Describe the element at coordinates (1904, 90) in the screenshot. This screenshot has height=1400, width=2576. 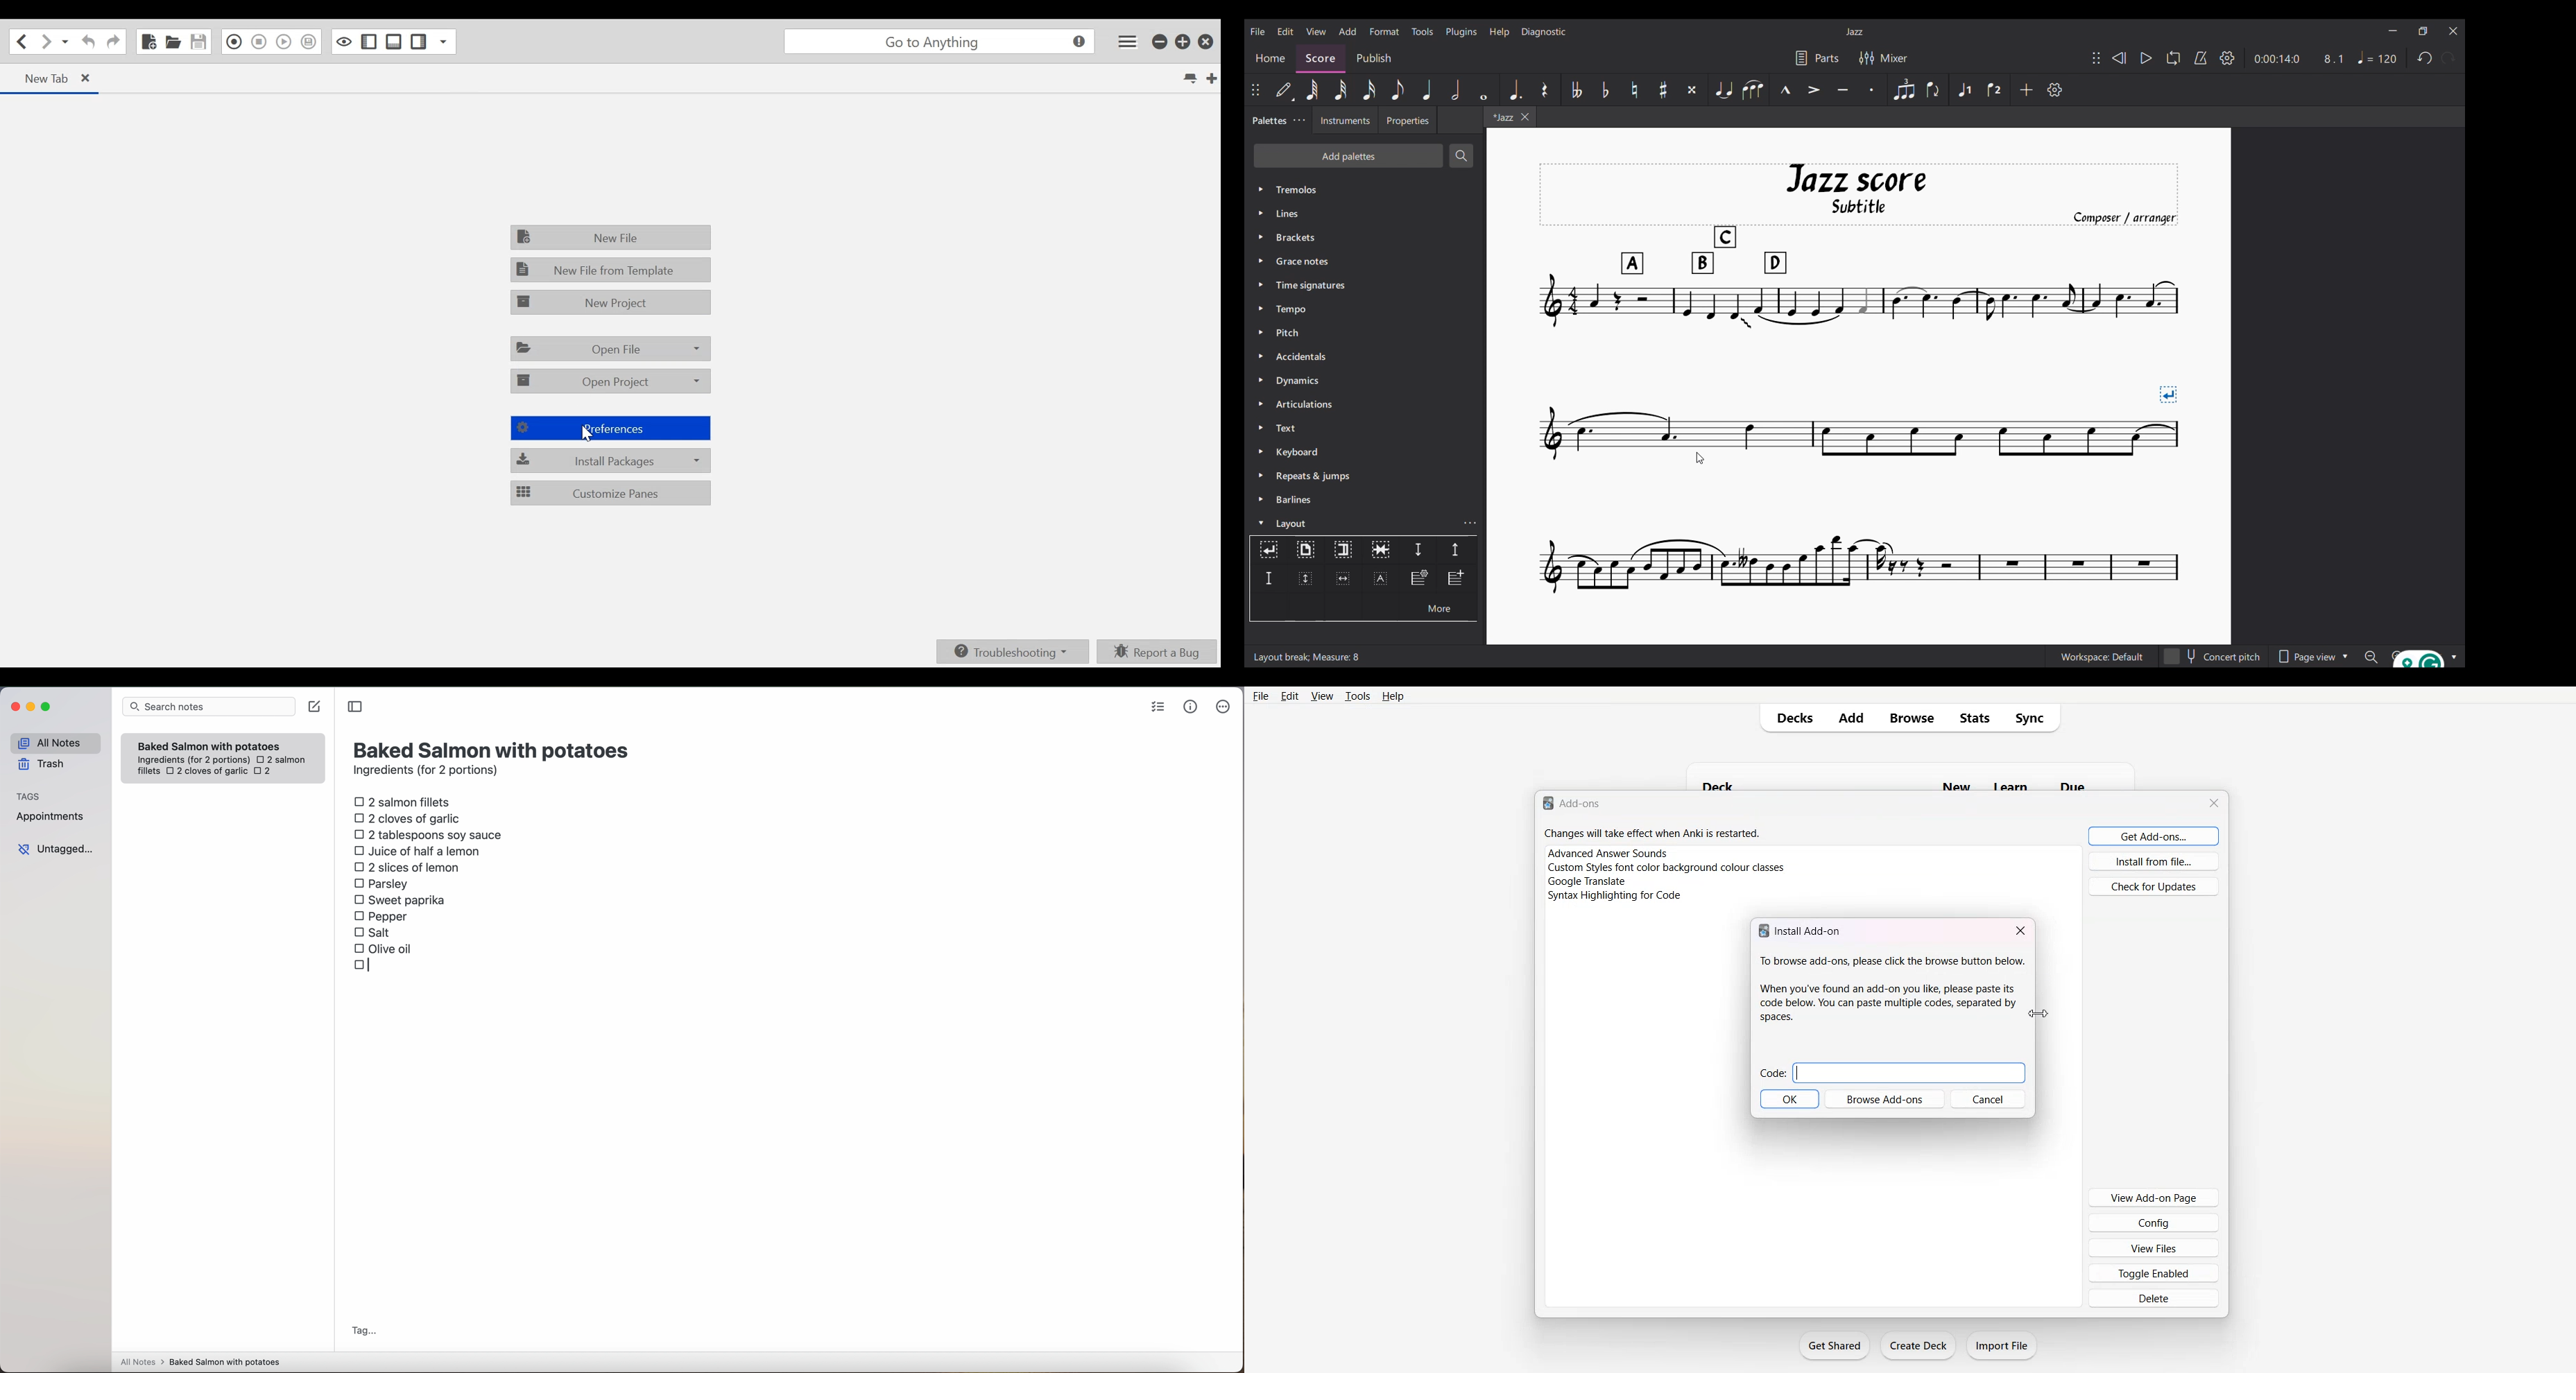
I see `Tuplet` at that location.